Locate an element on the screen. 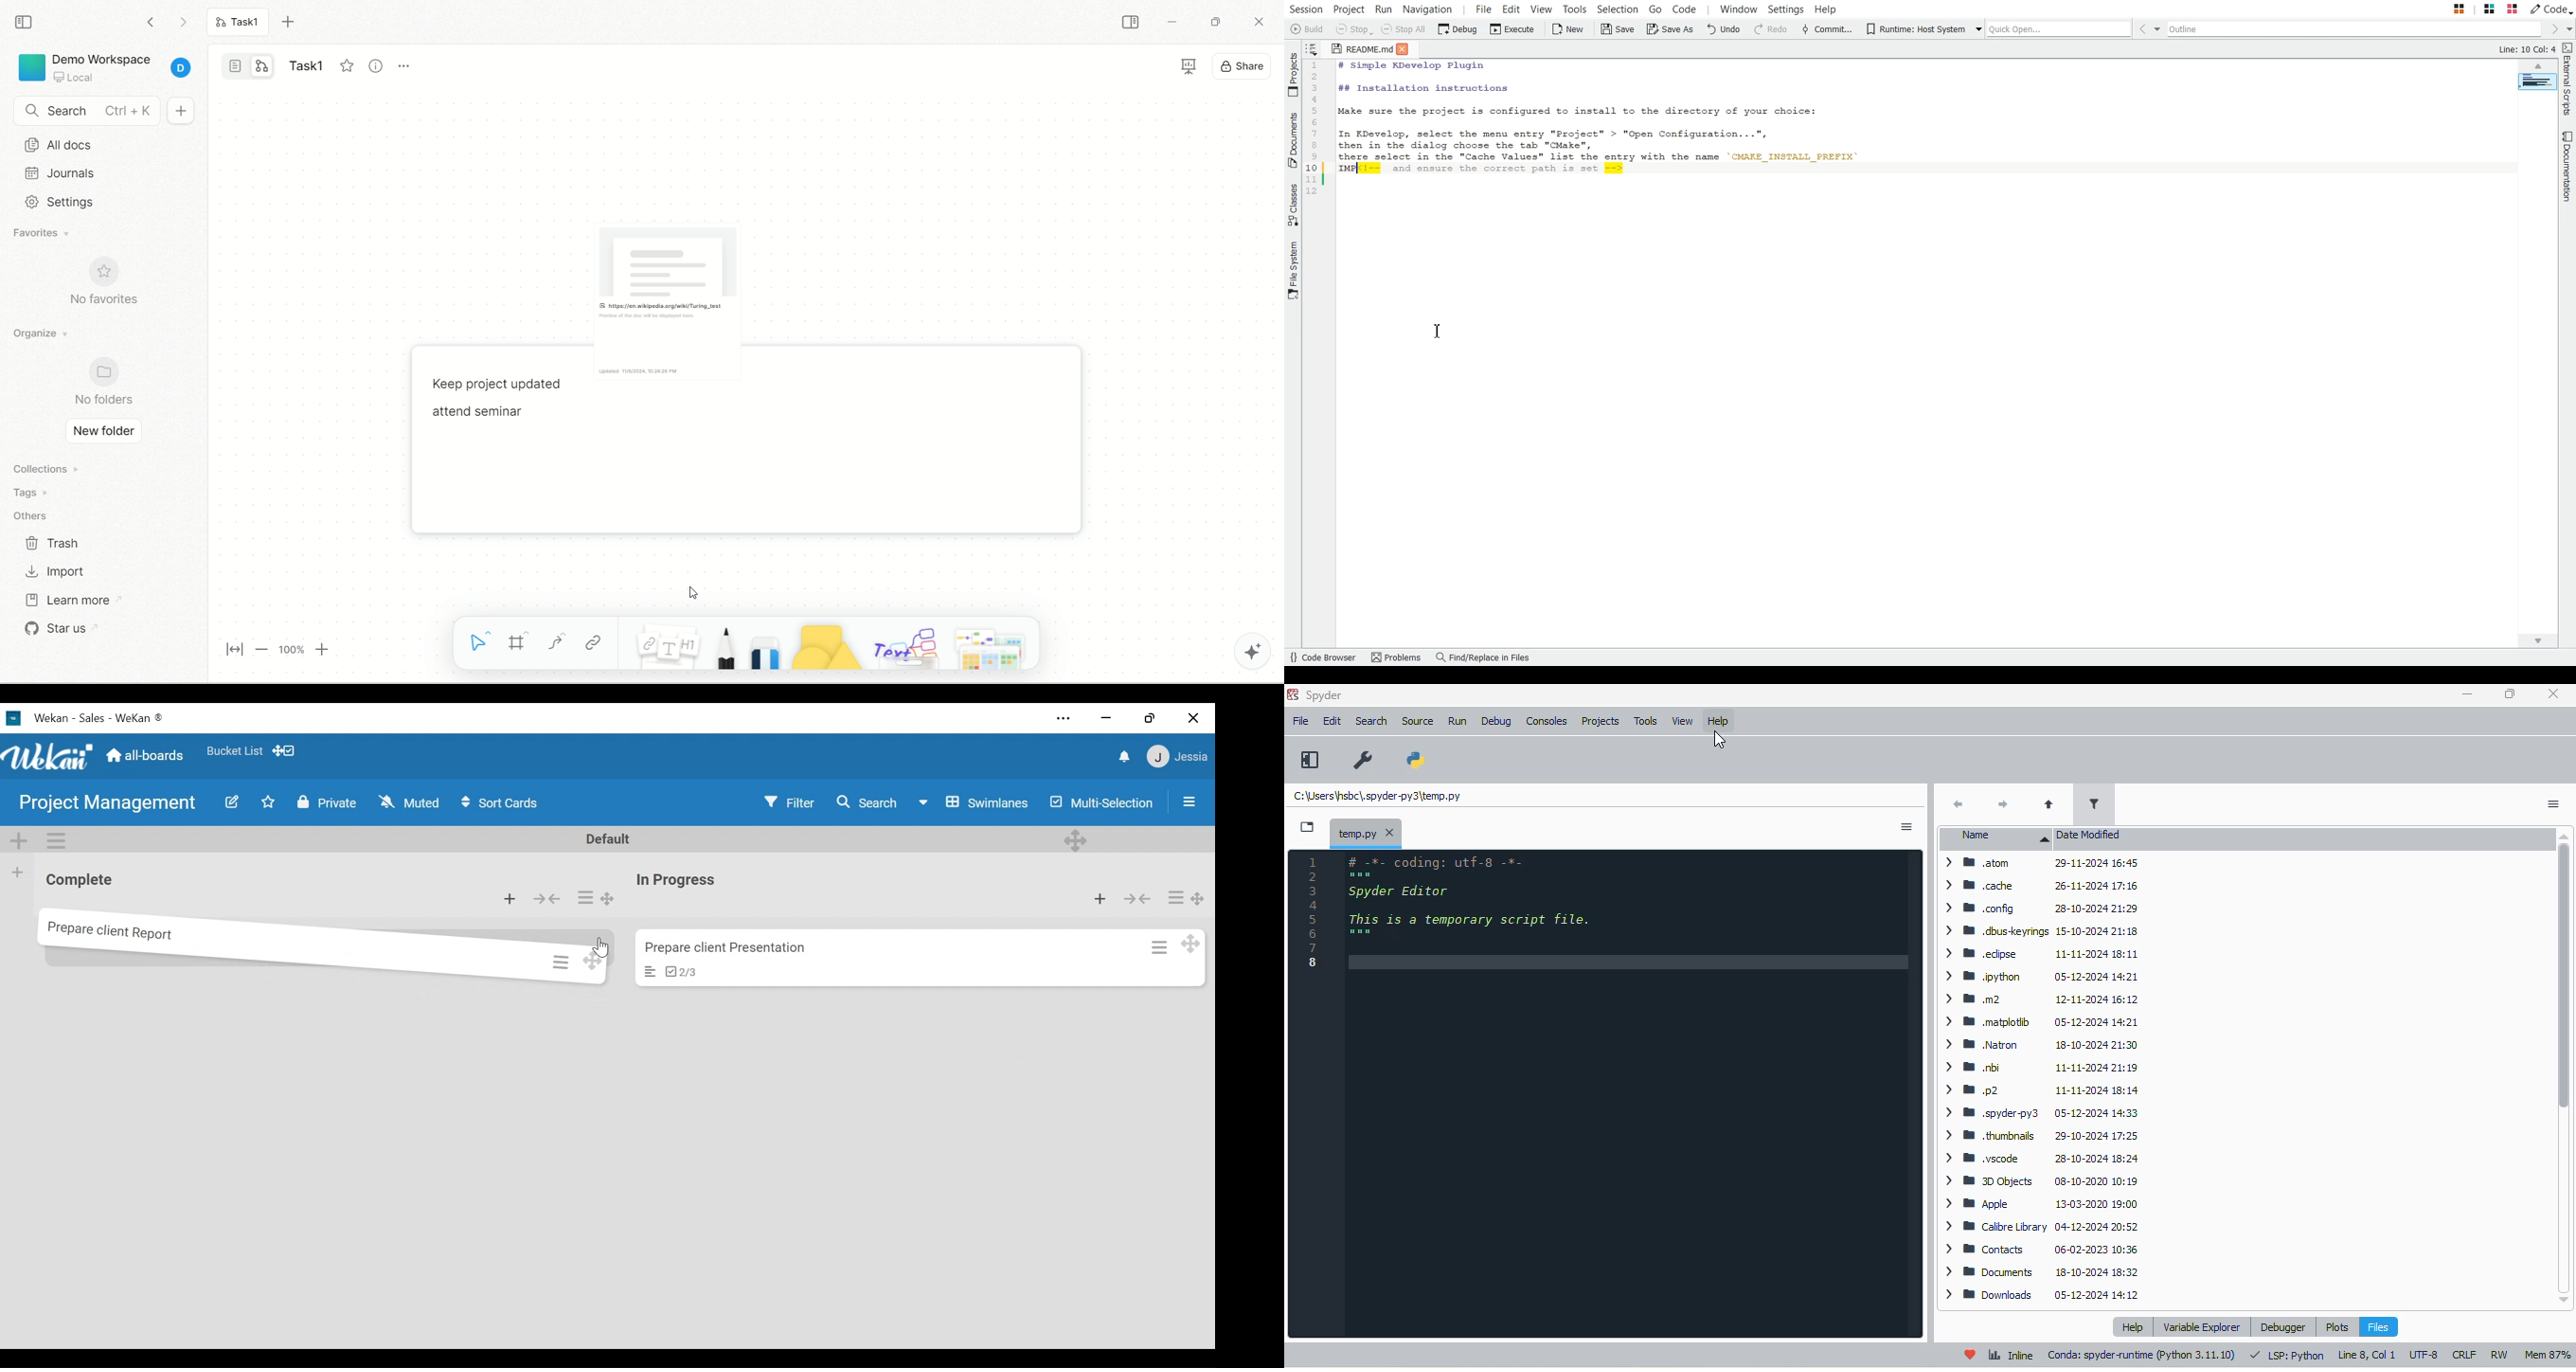  > W atom 29-11-2024 16:45 is located at coordinates (2040, 866).